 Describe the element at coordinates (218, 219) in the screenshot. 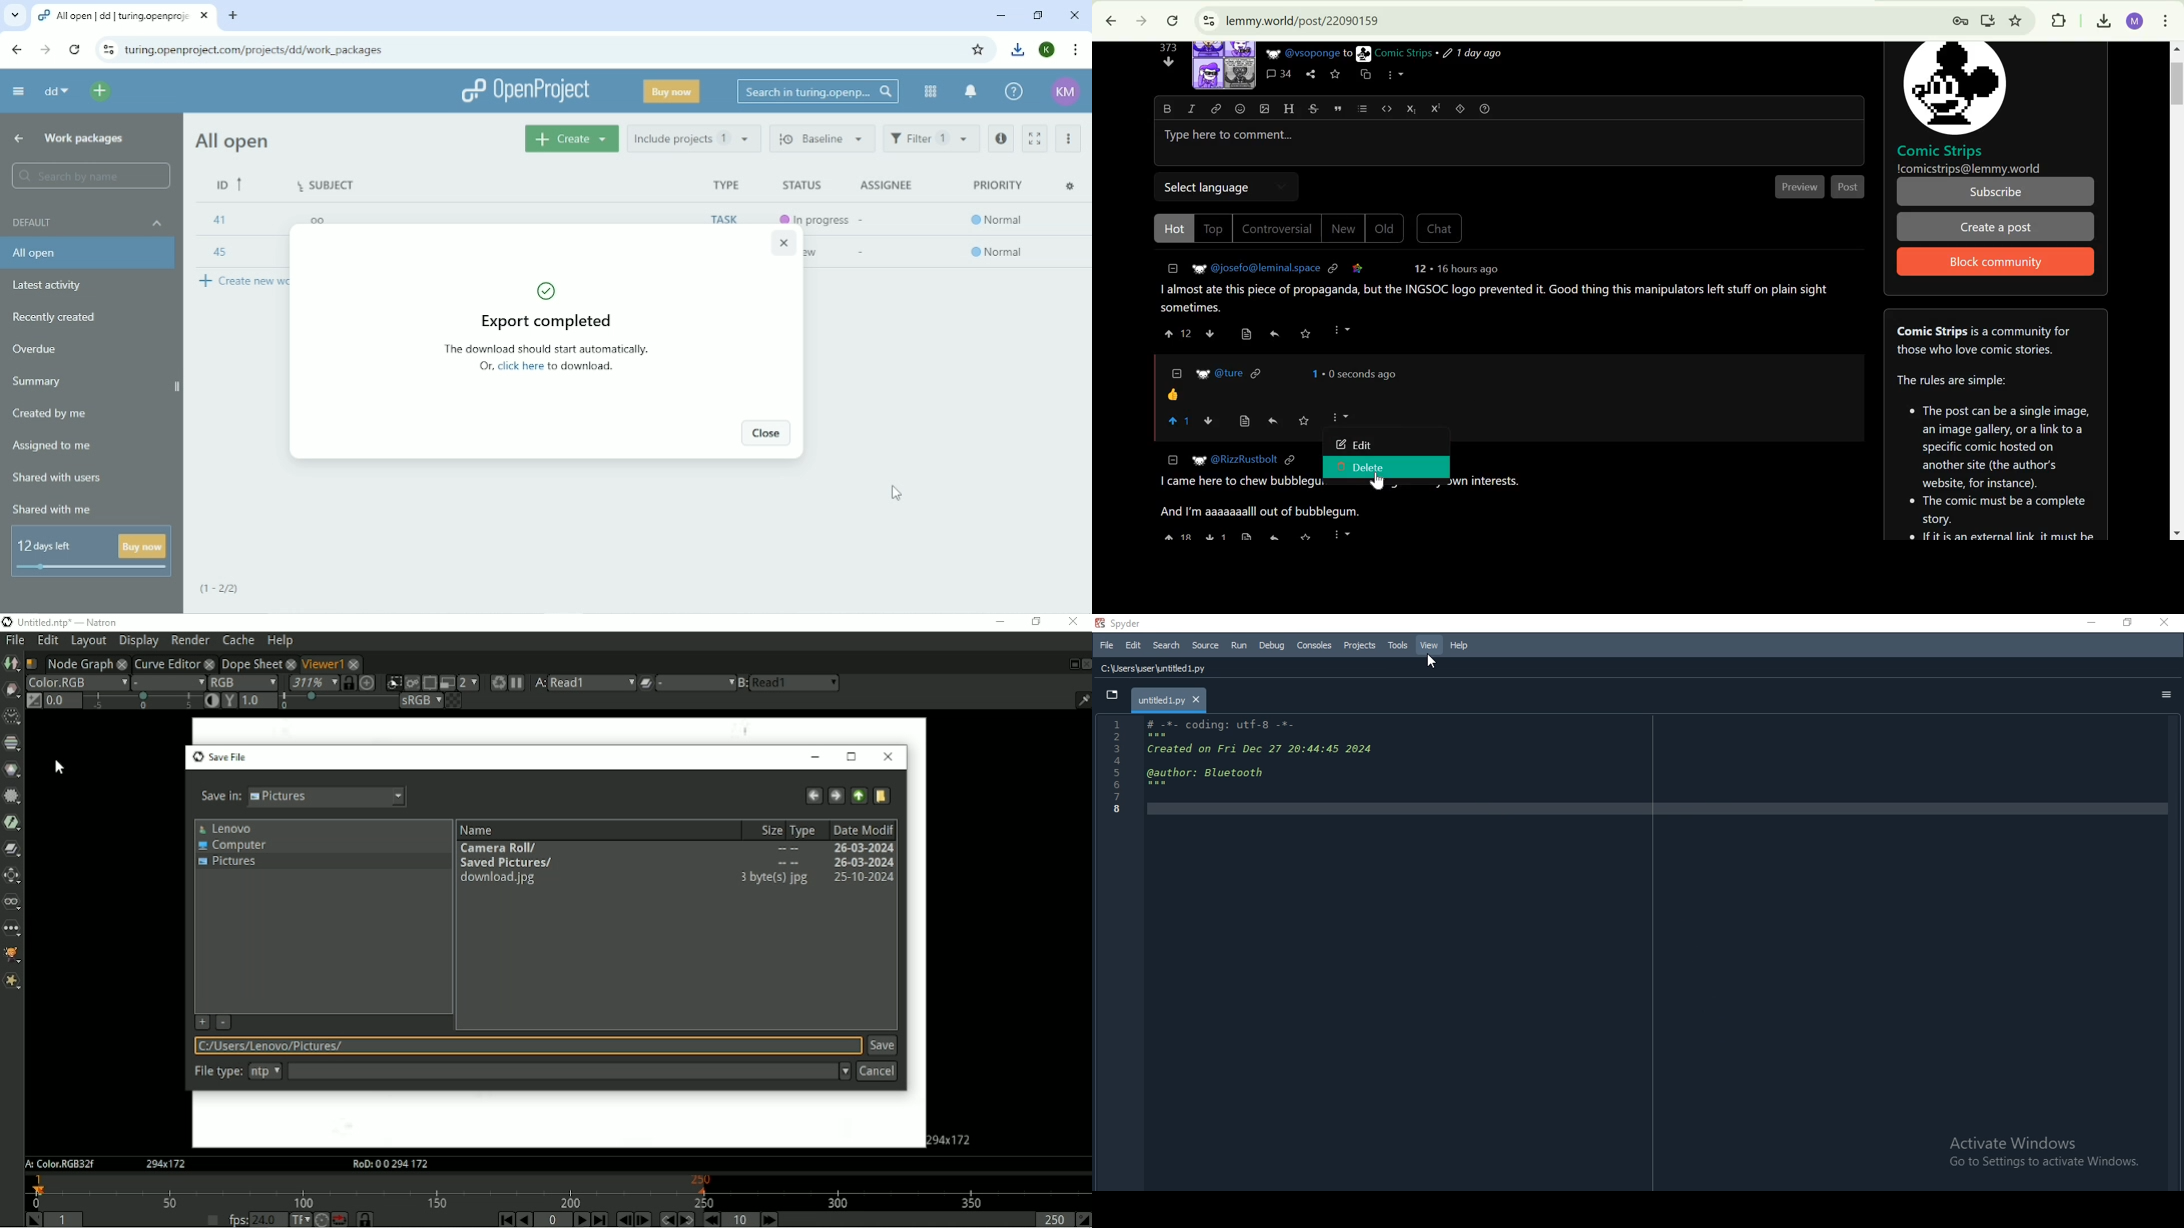

I see `41` at that location.